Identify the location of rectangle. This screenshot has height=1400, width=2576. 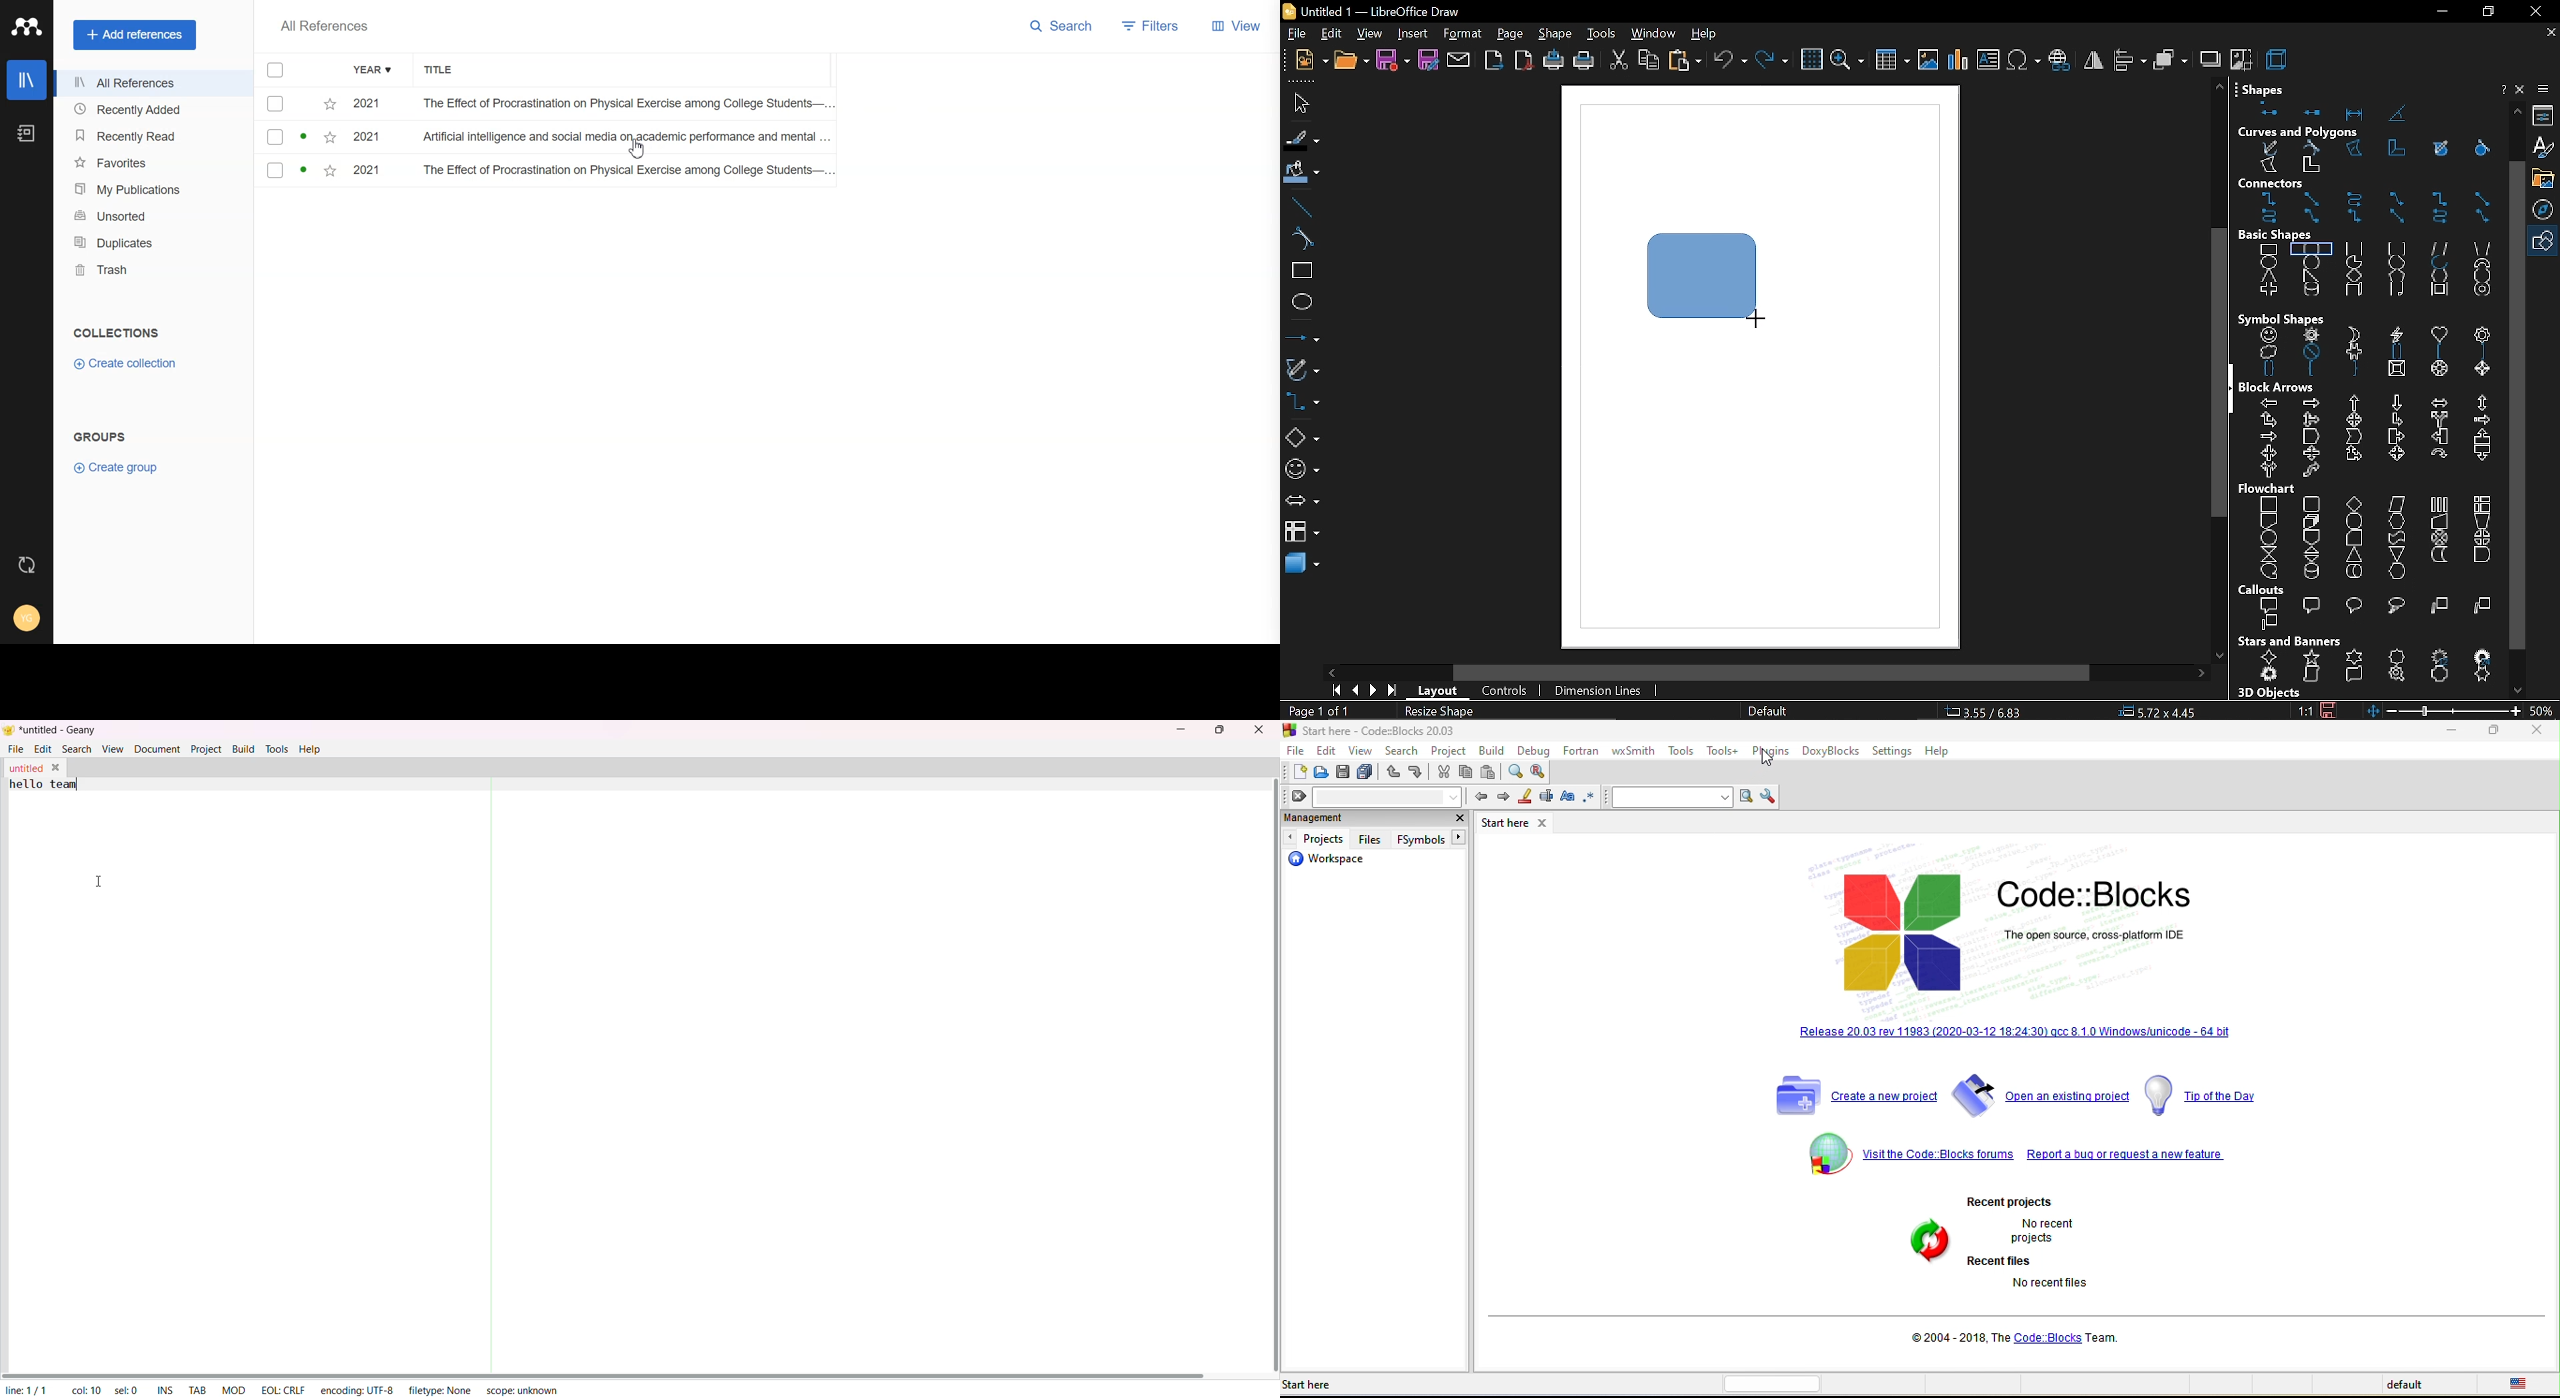
(1302, 272).